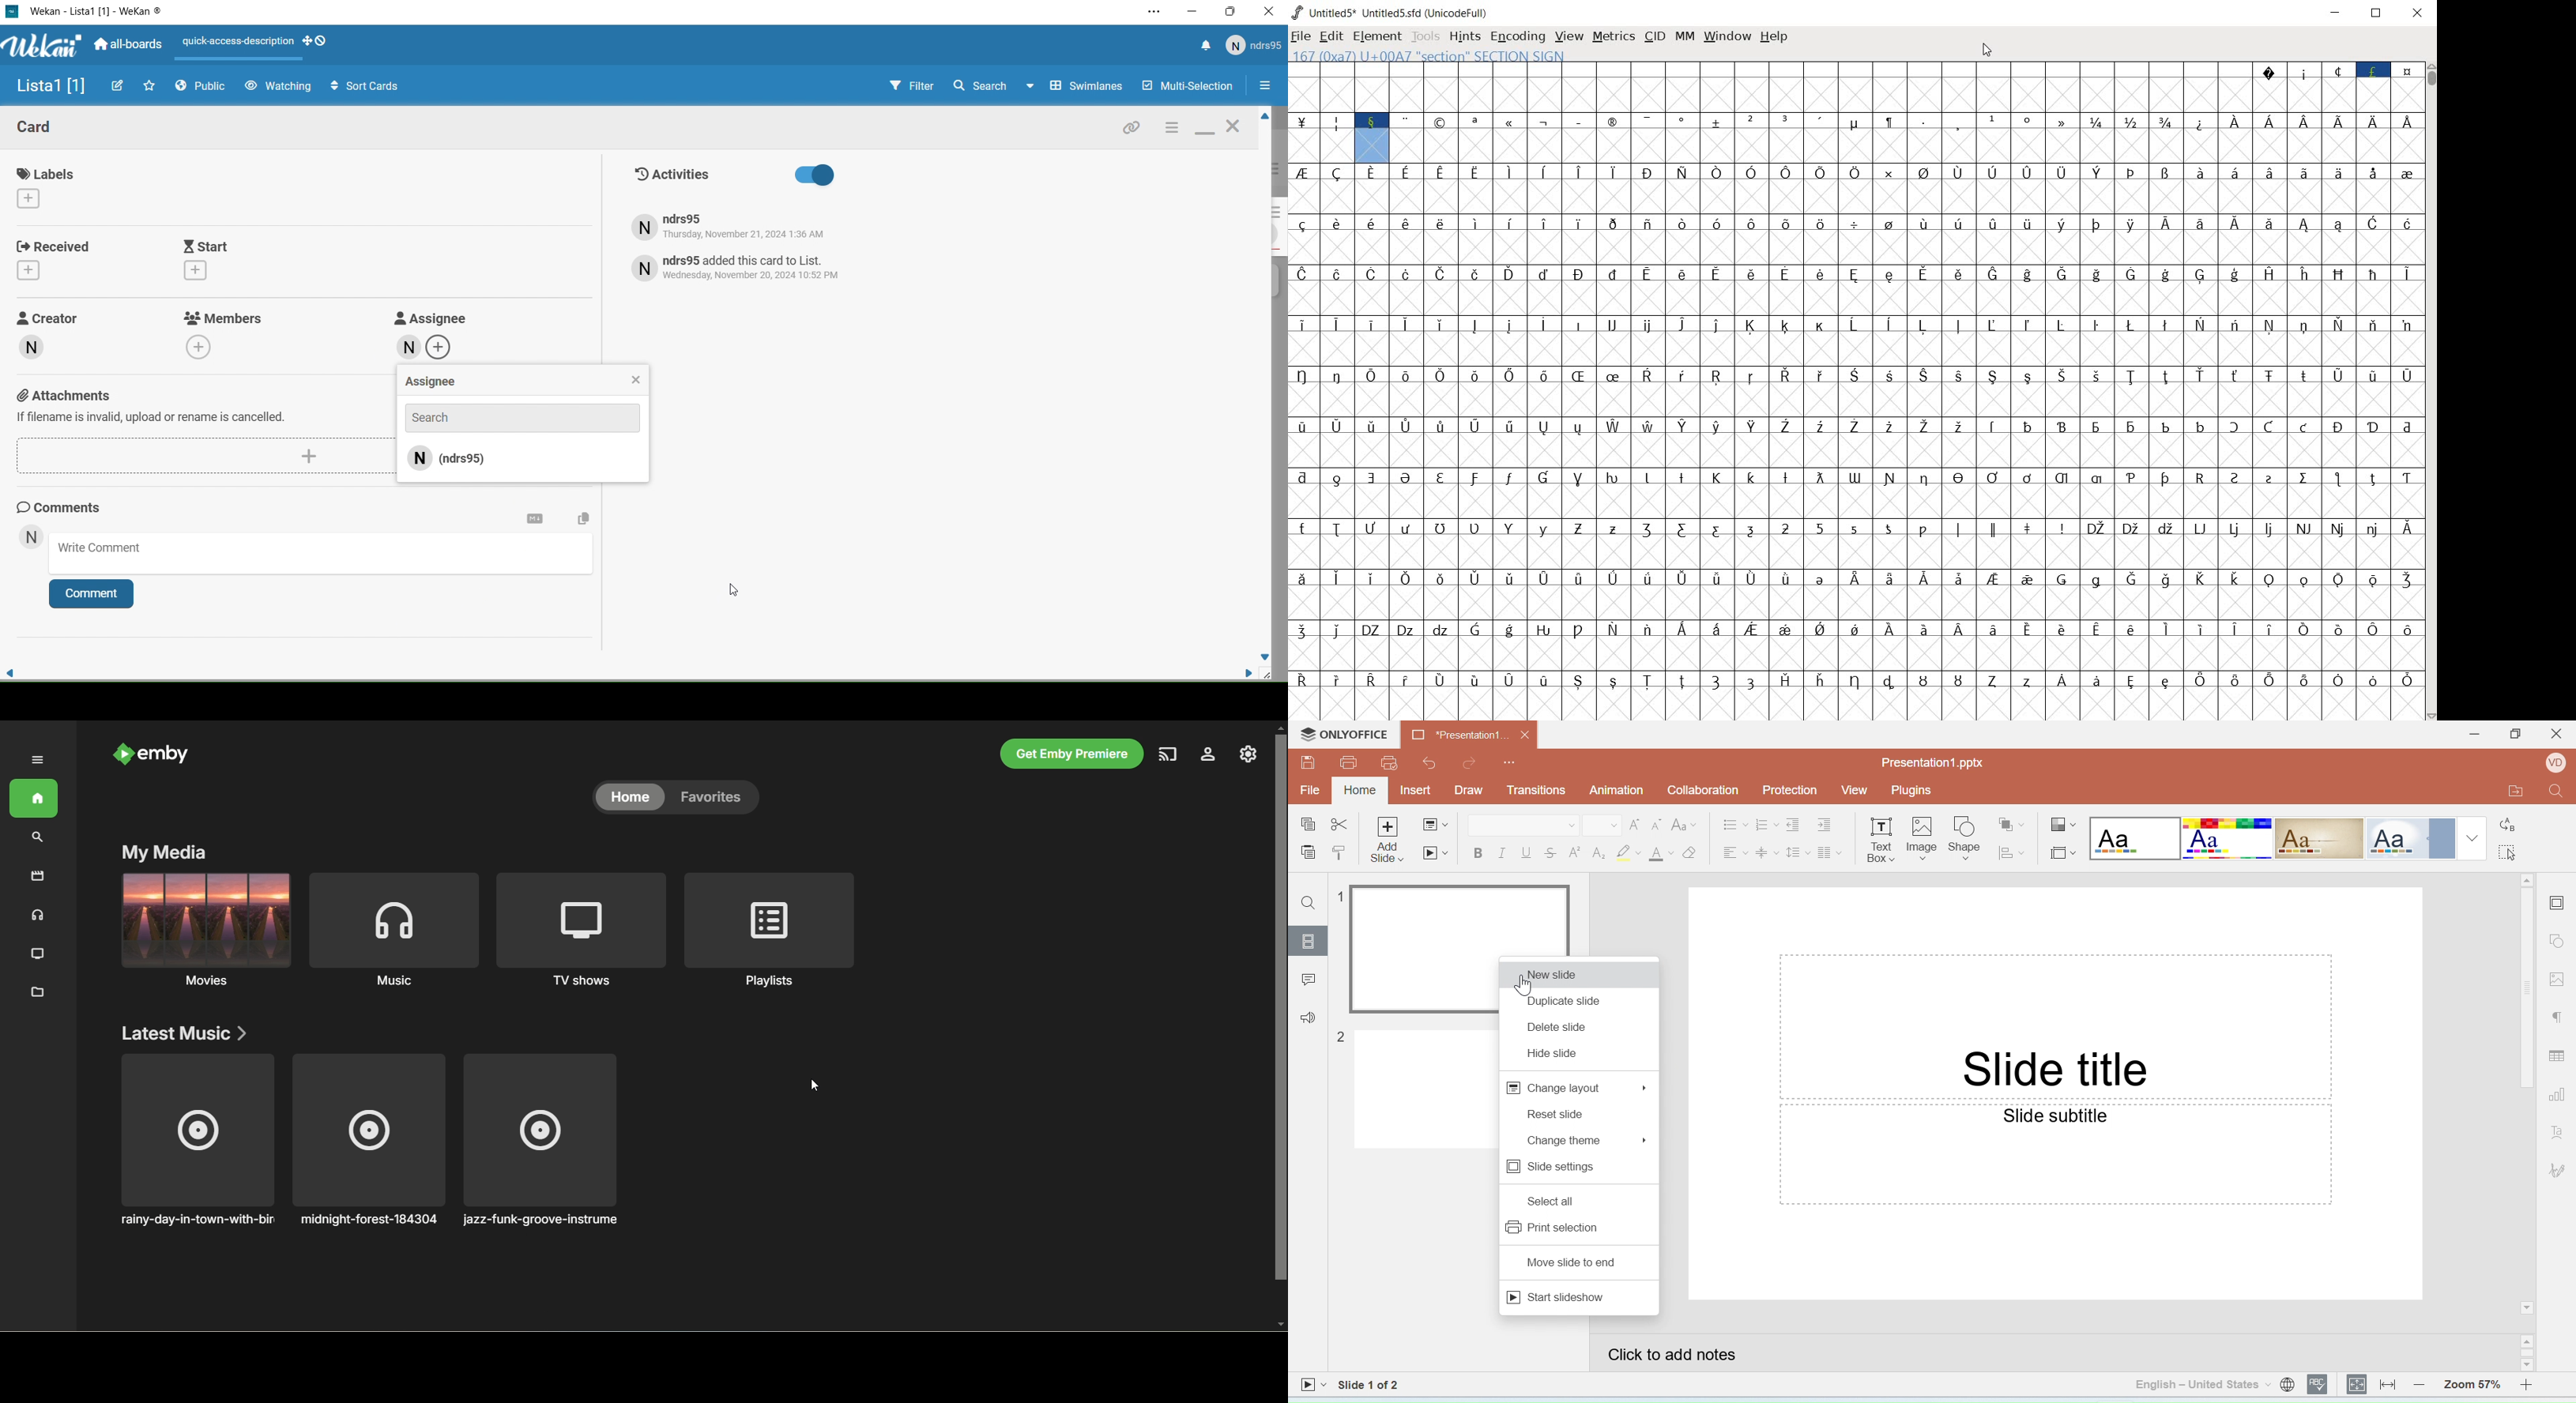  I want to click on special characters, so click(1477, 137).